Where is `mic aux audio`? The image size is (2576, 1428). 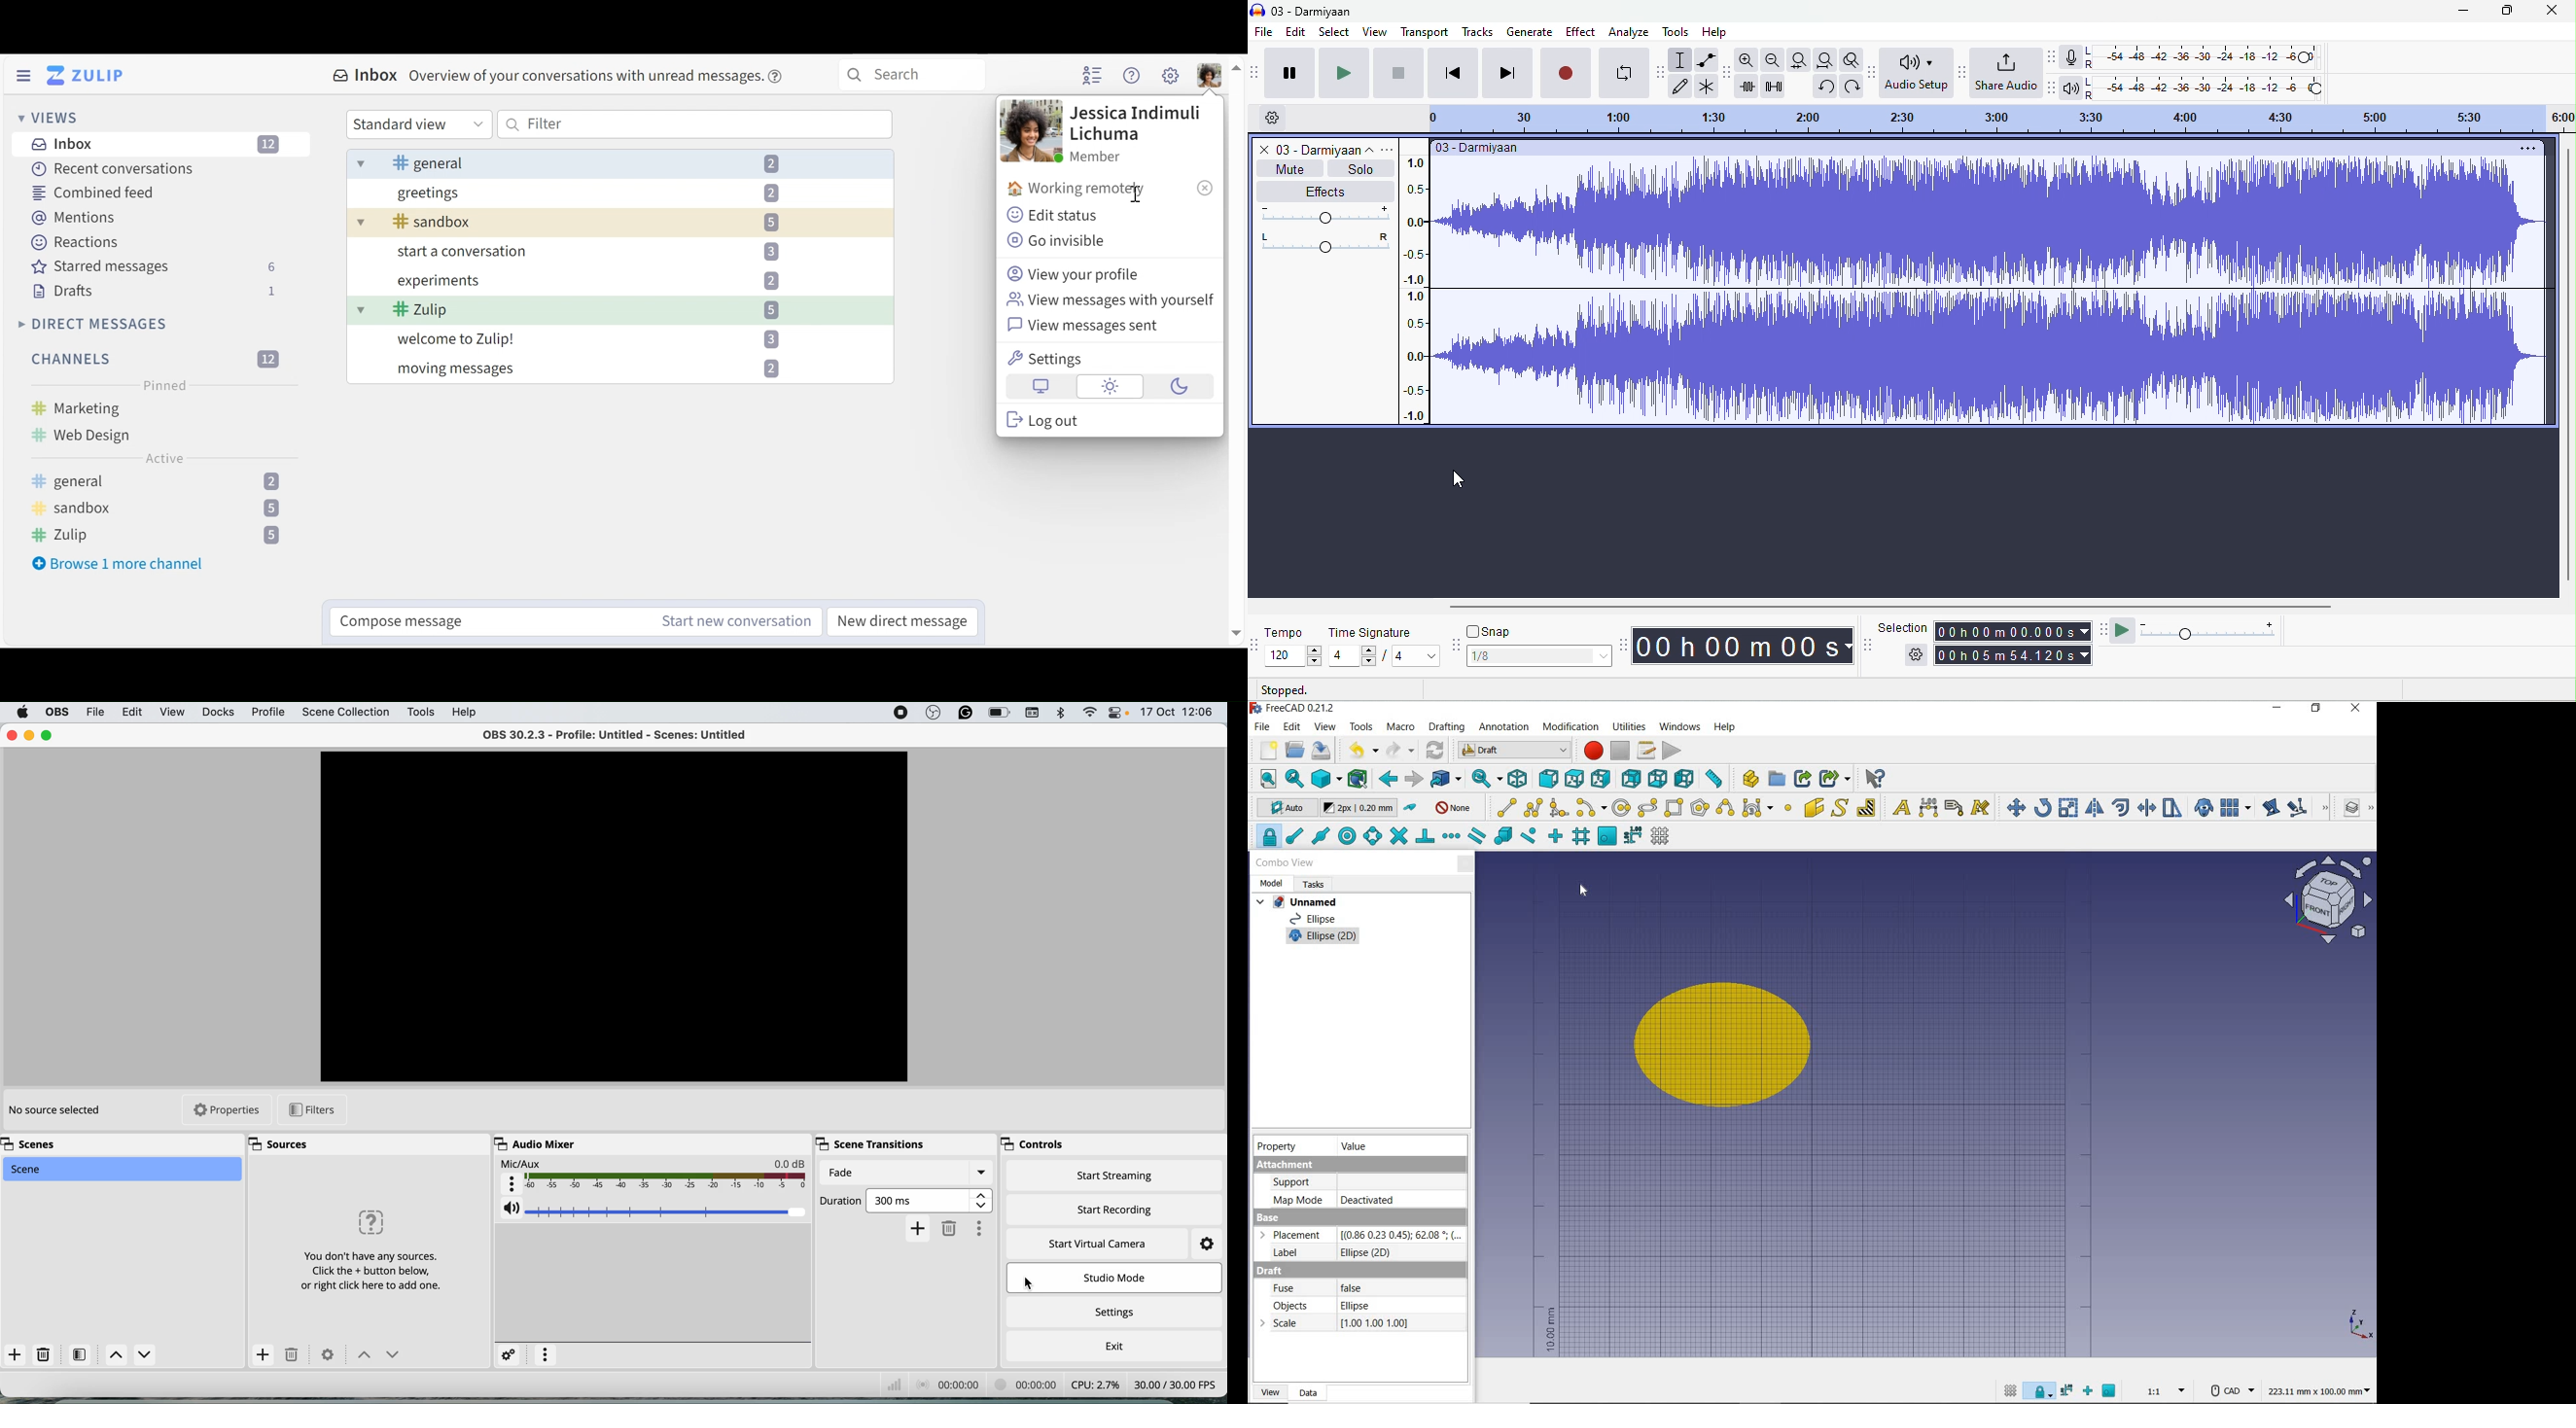
mic aux audio is located at coordinates (654, 1175).